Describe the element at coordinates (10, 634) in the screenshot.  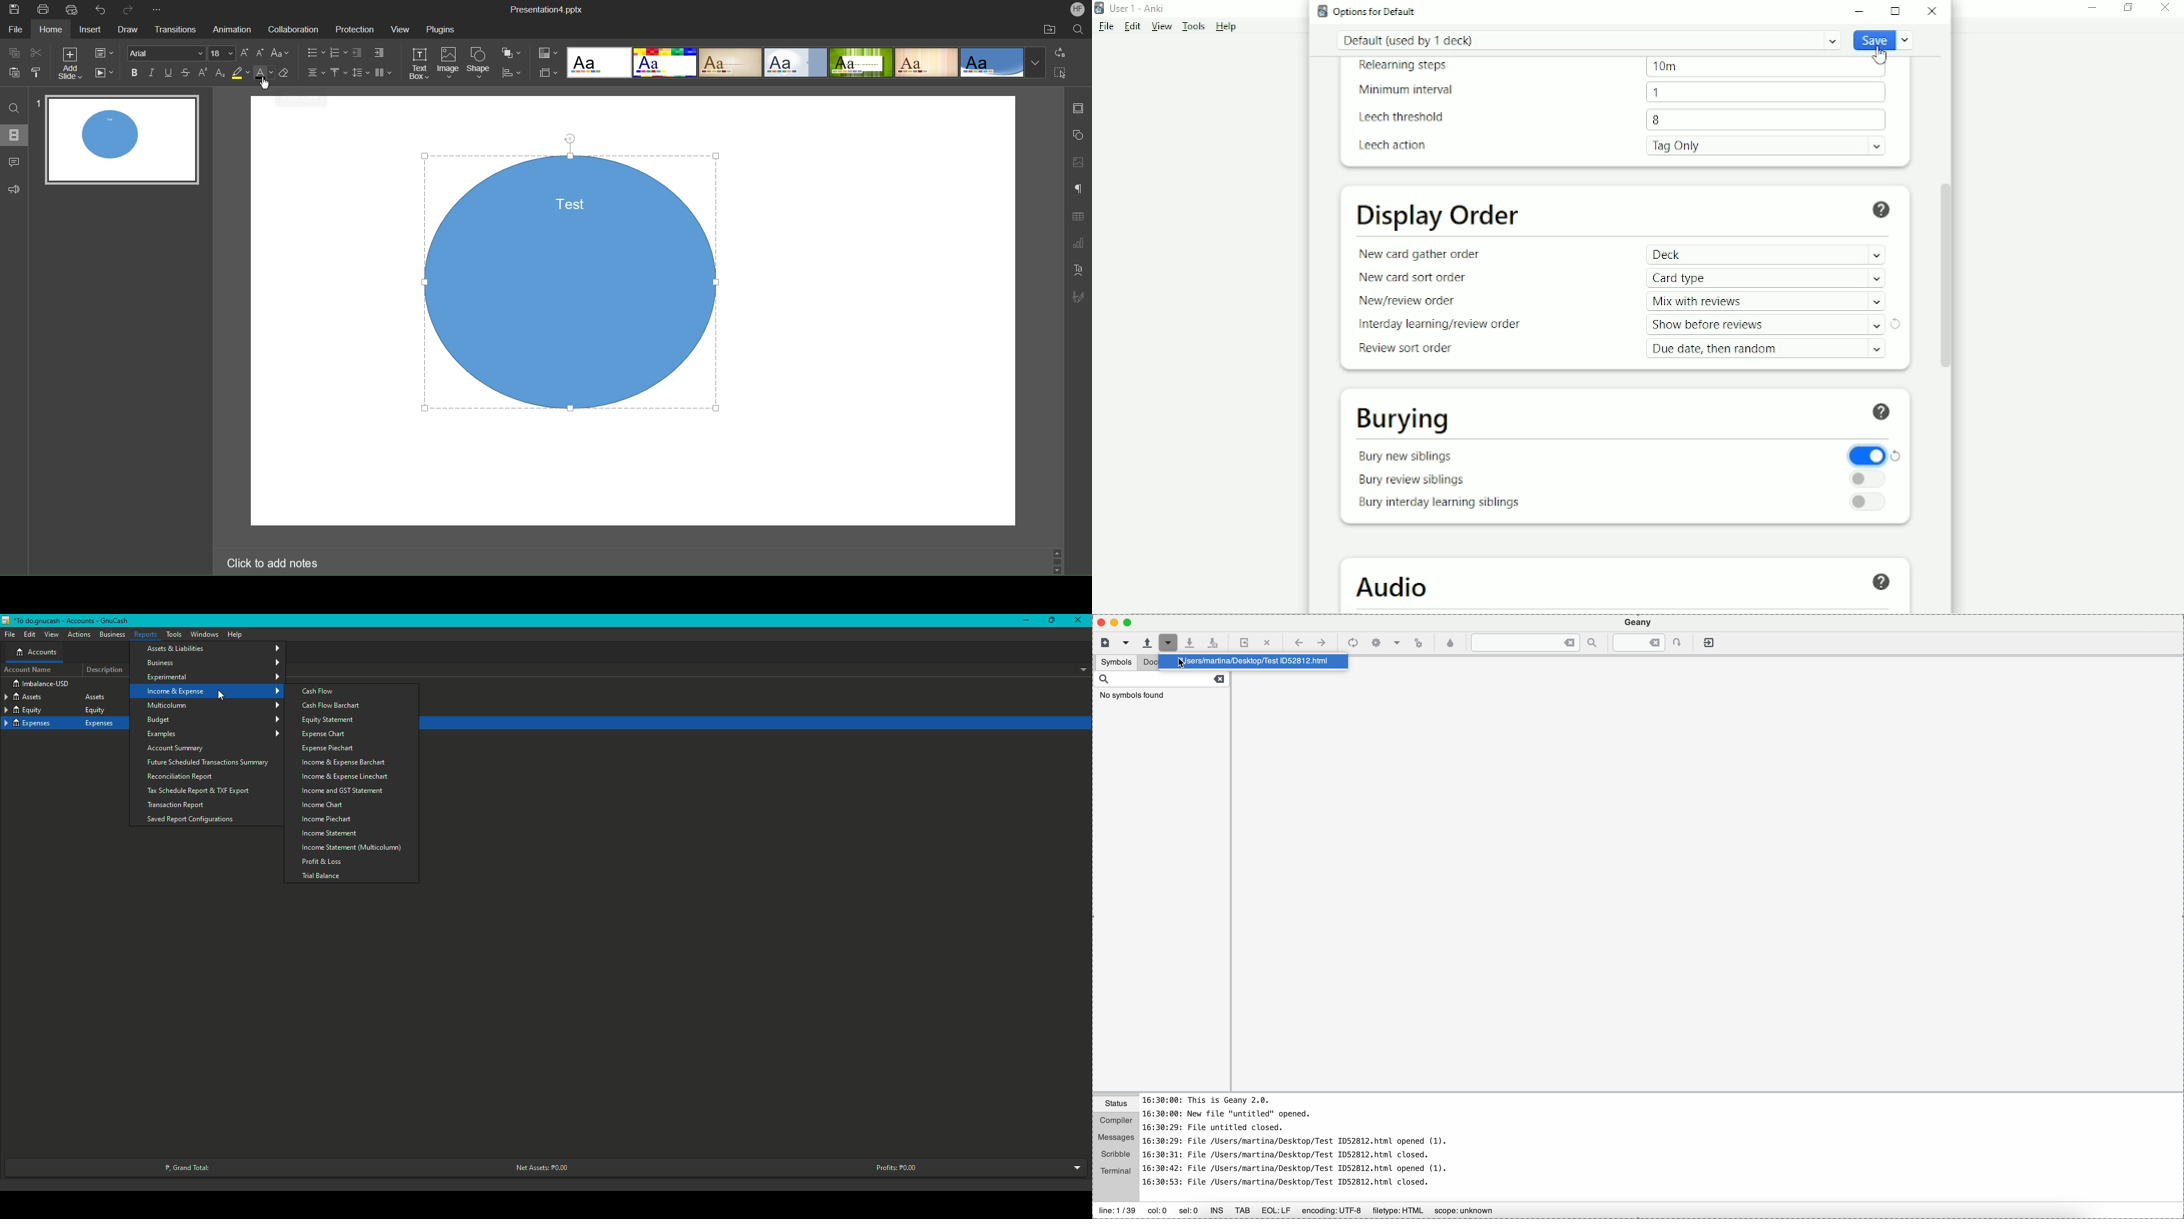
I see `File` at that location.